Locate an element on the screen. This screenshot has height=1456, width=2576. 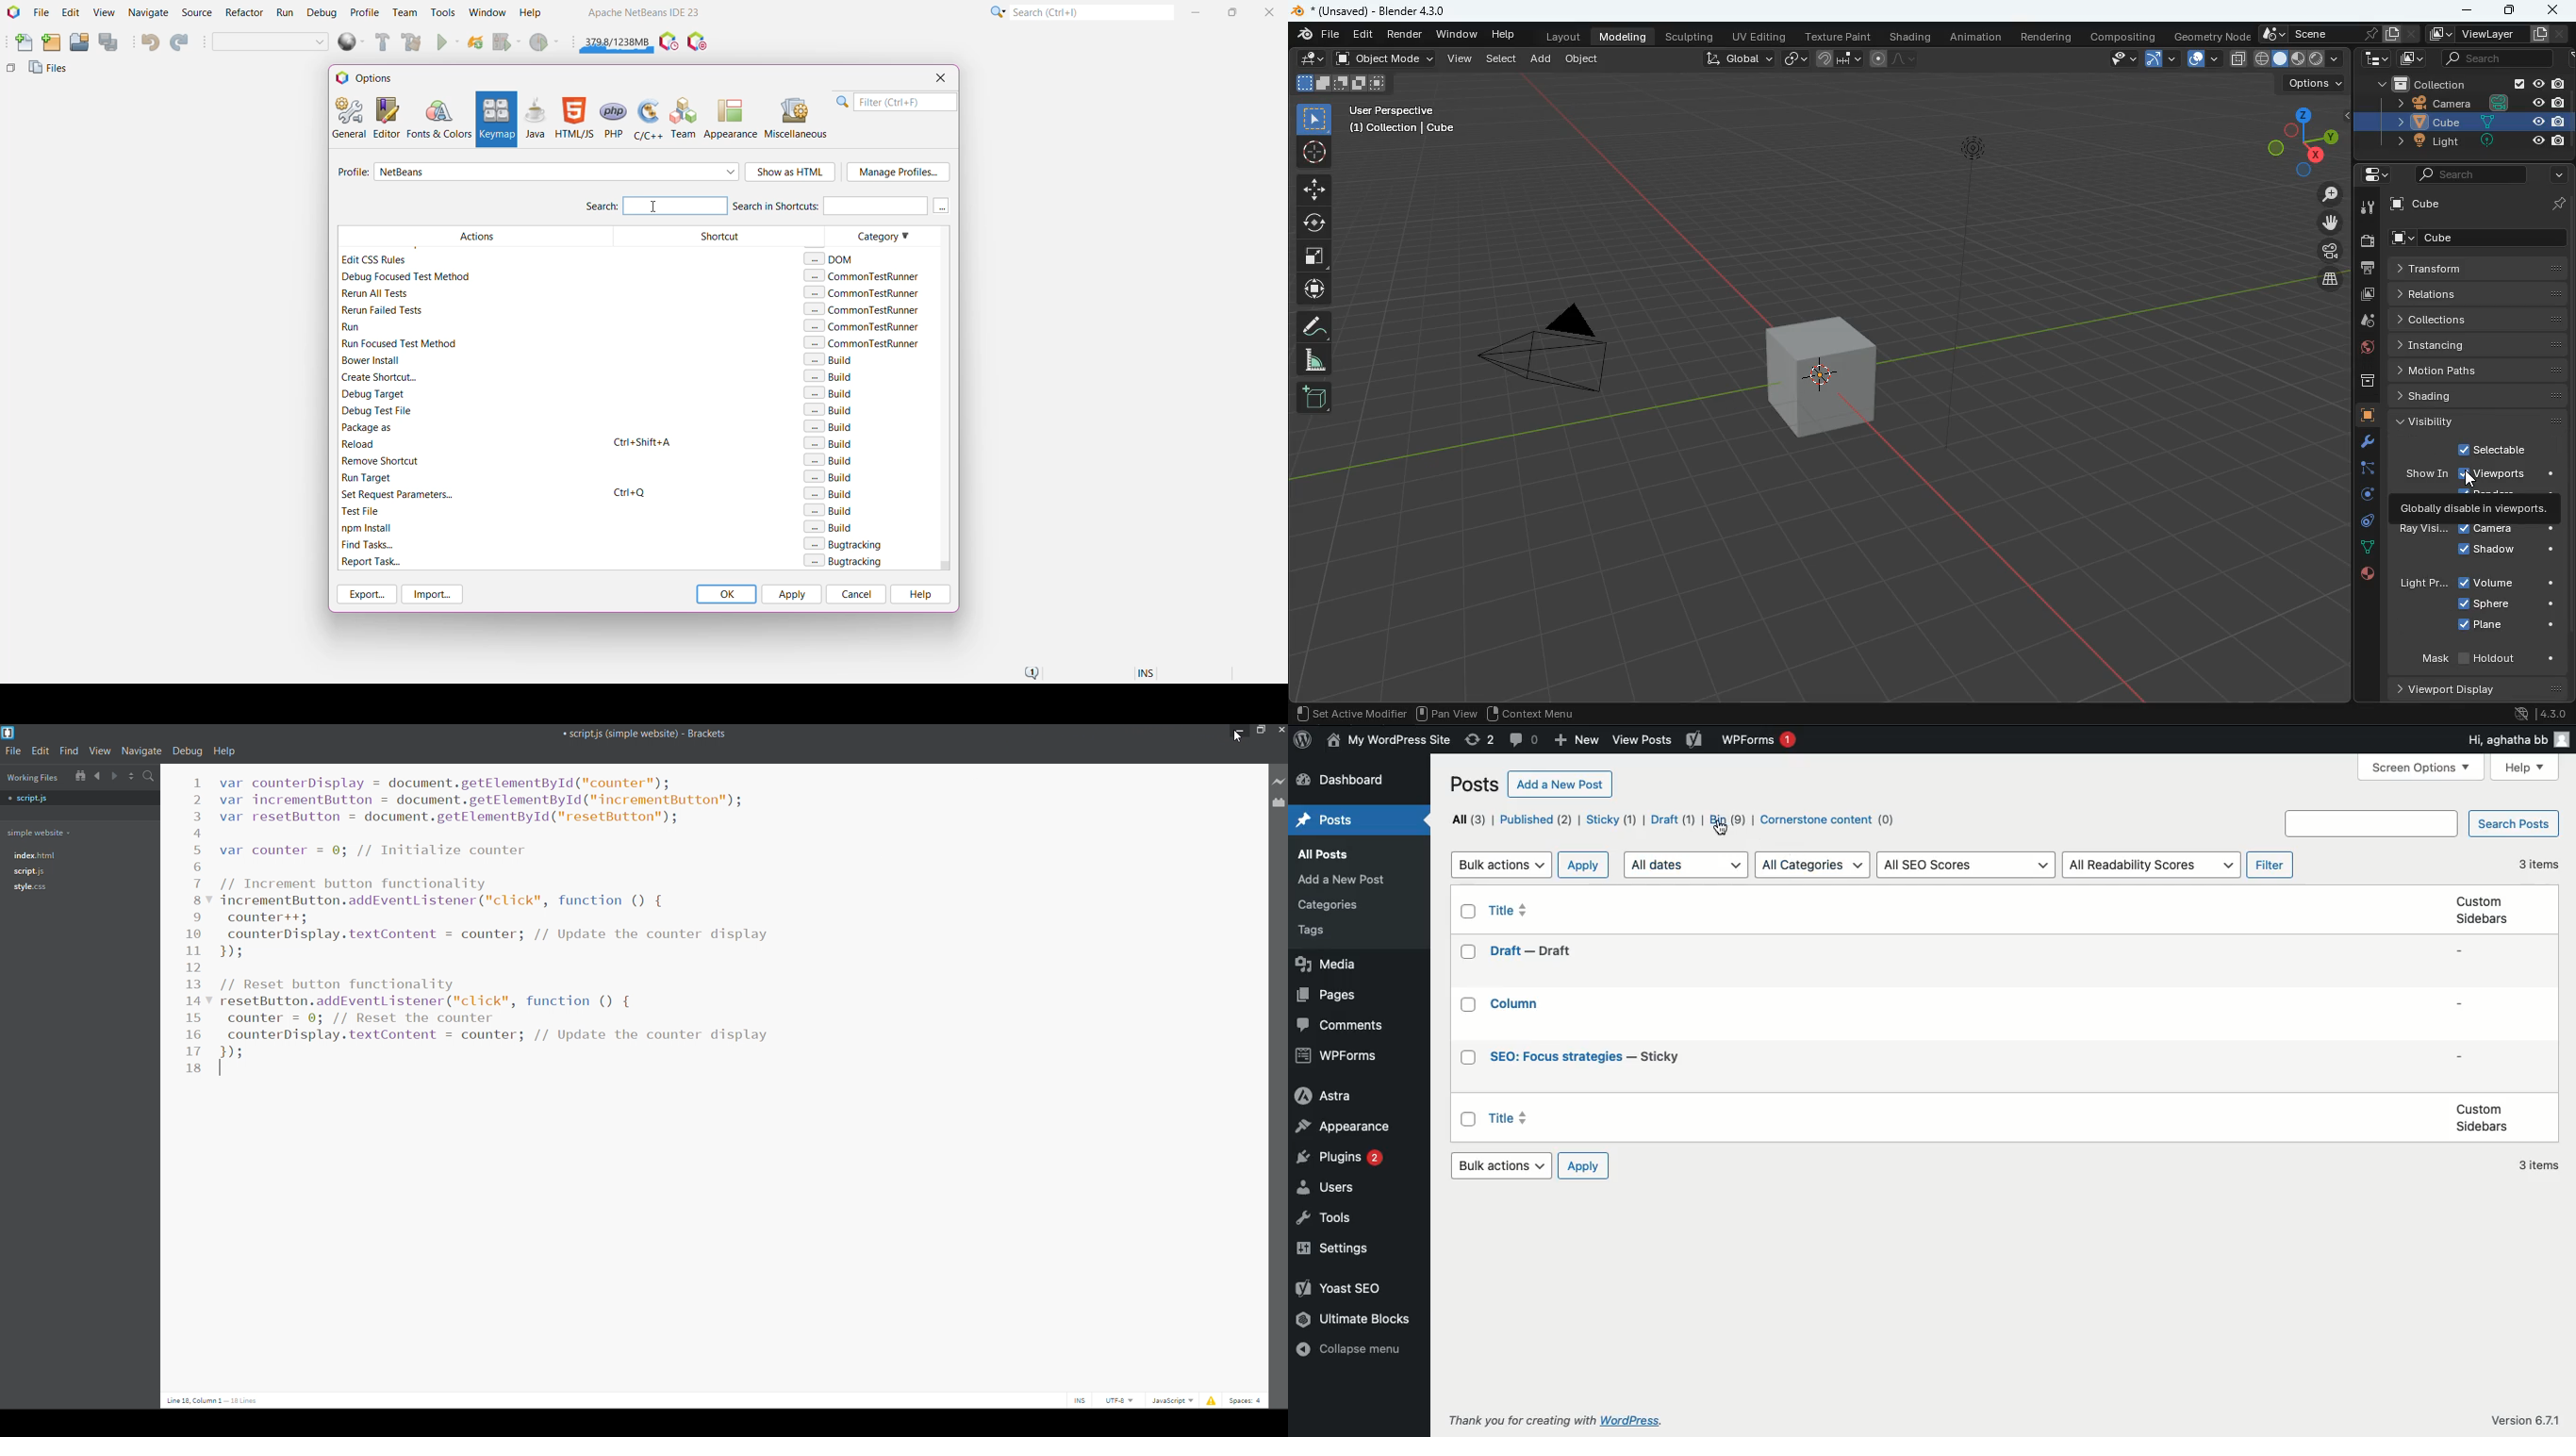
dimensions is located at coordinates (2299, 140).